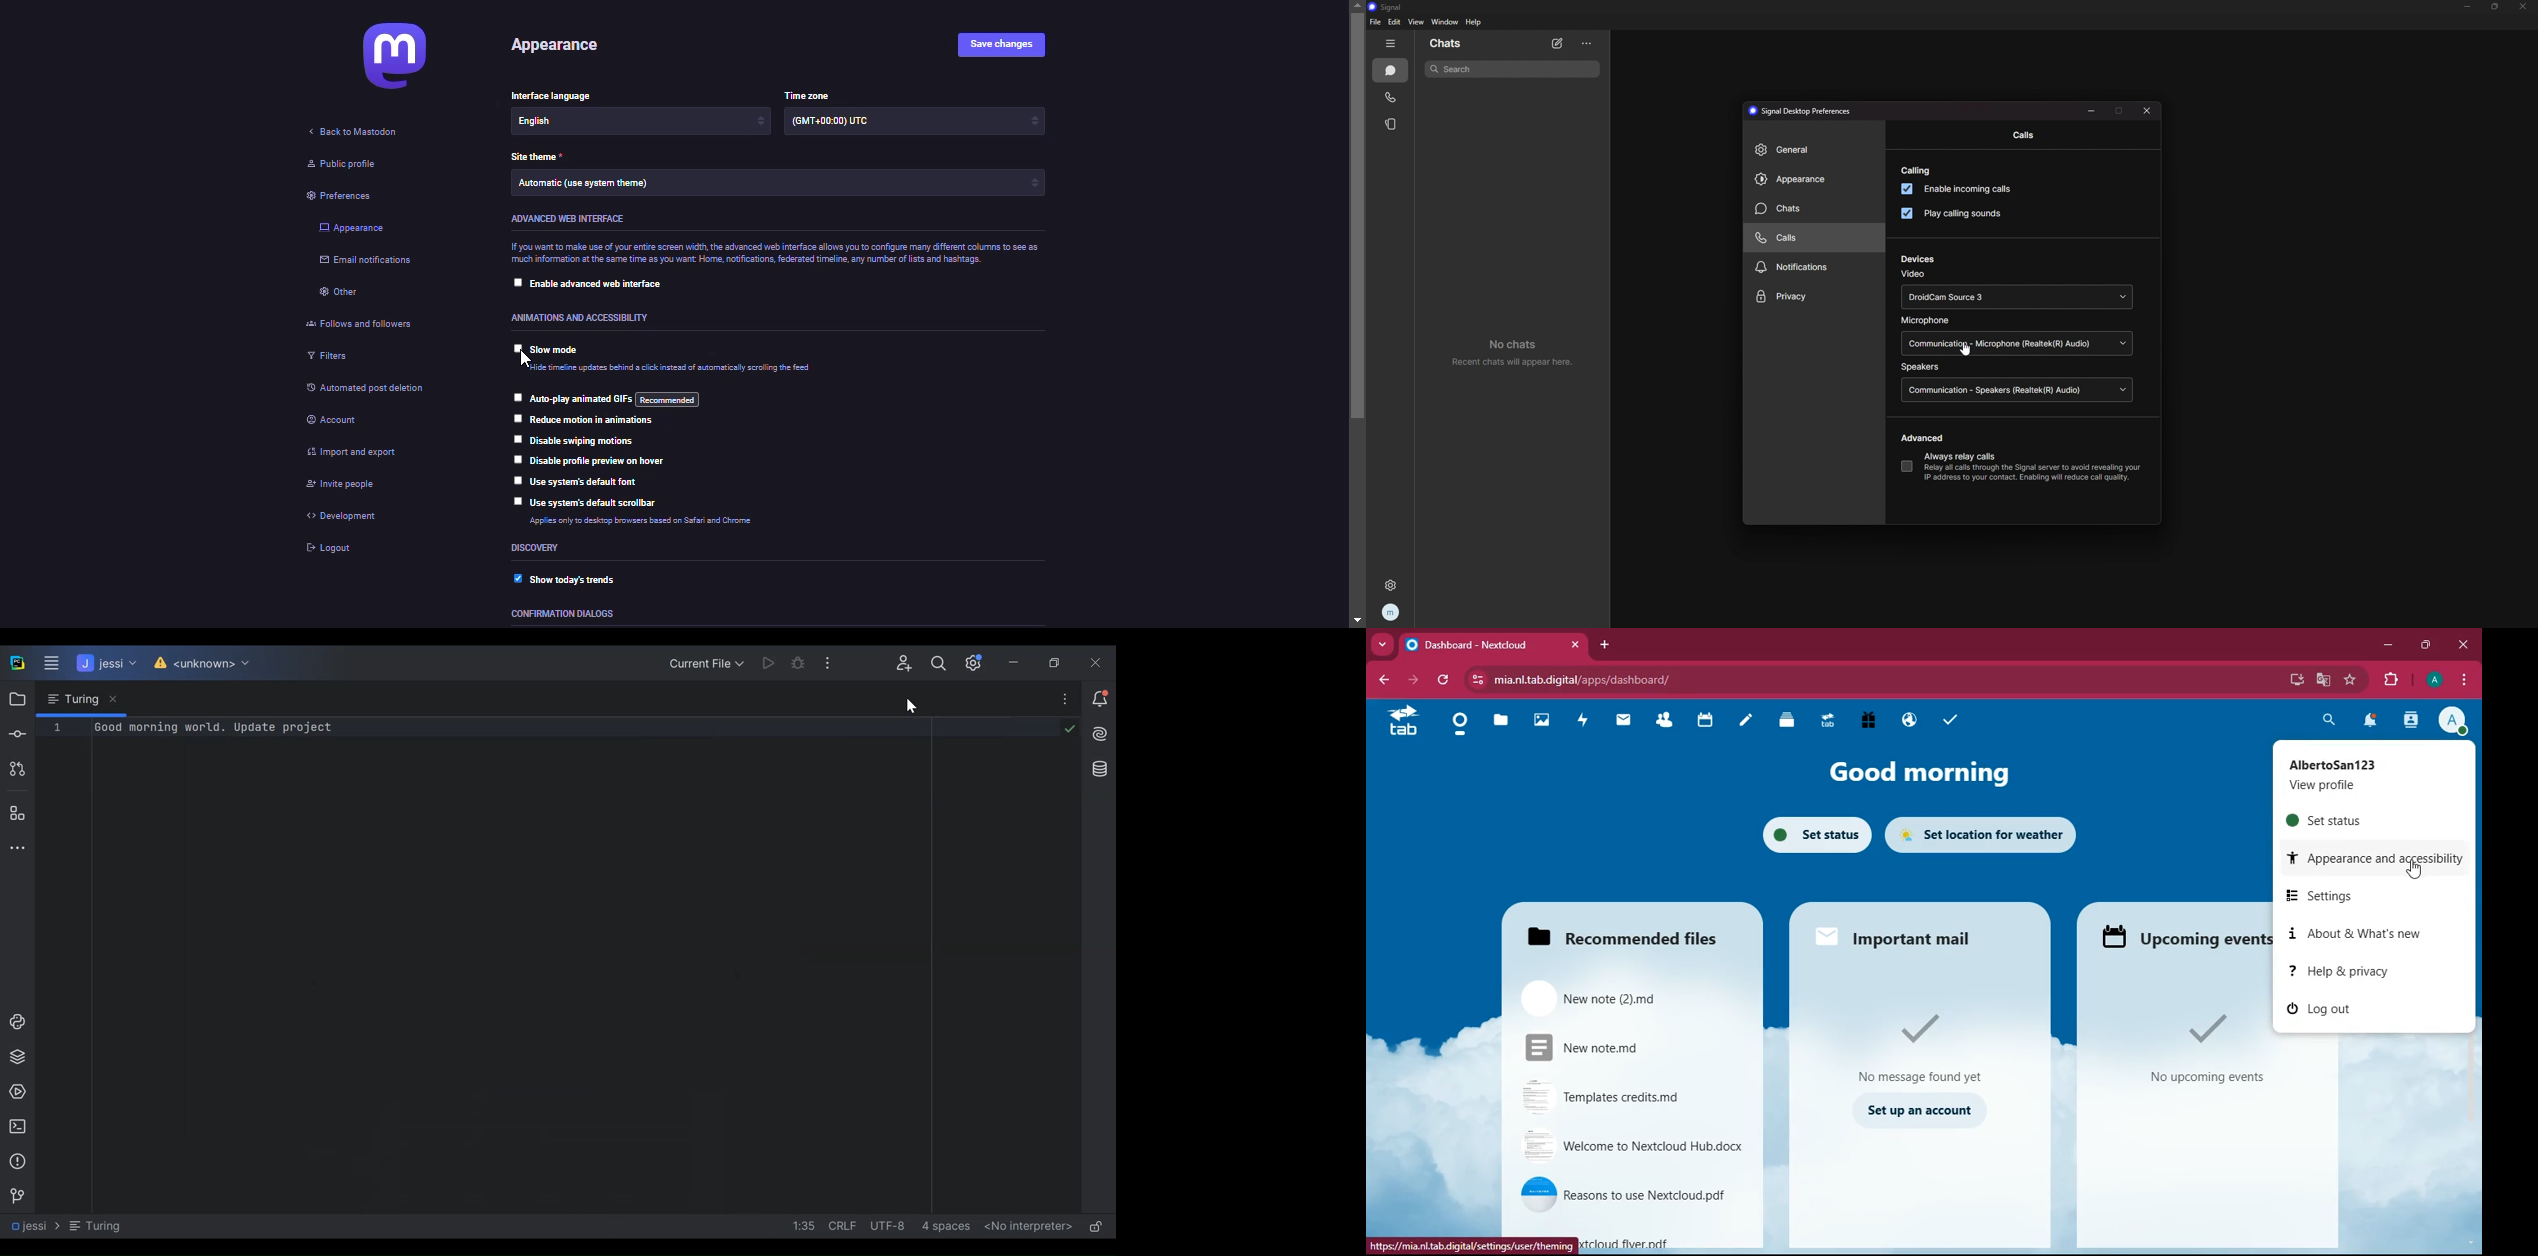  I want to click on settings, so click(1388, 586).